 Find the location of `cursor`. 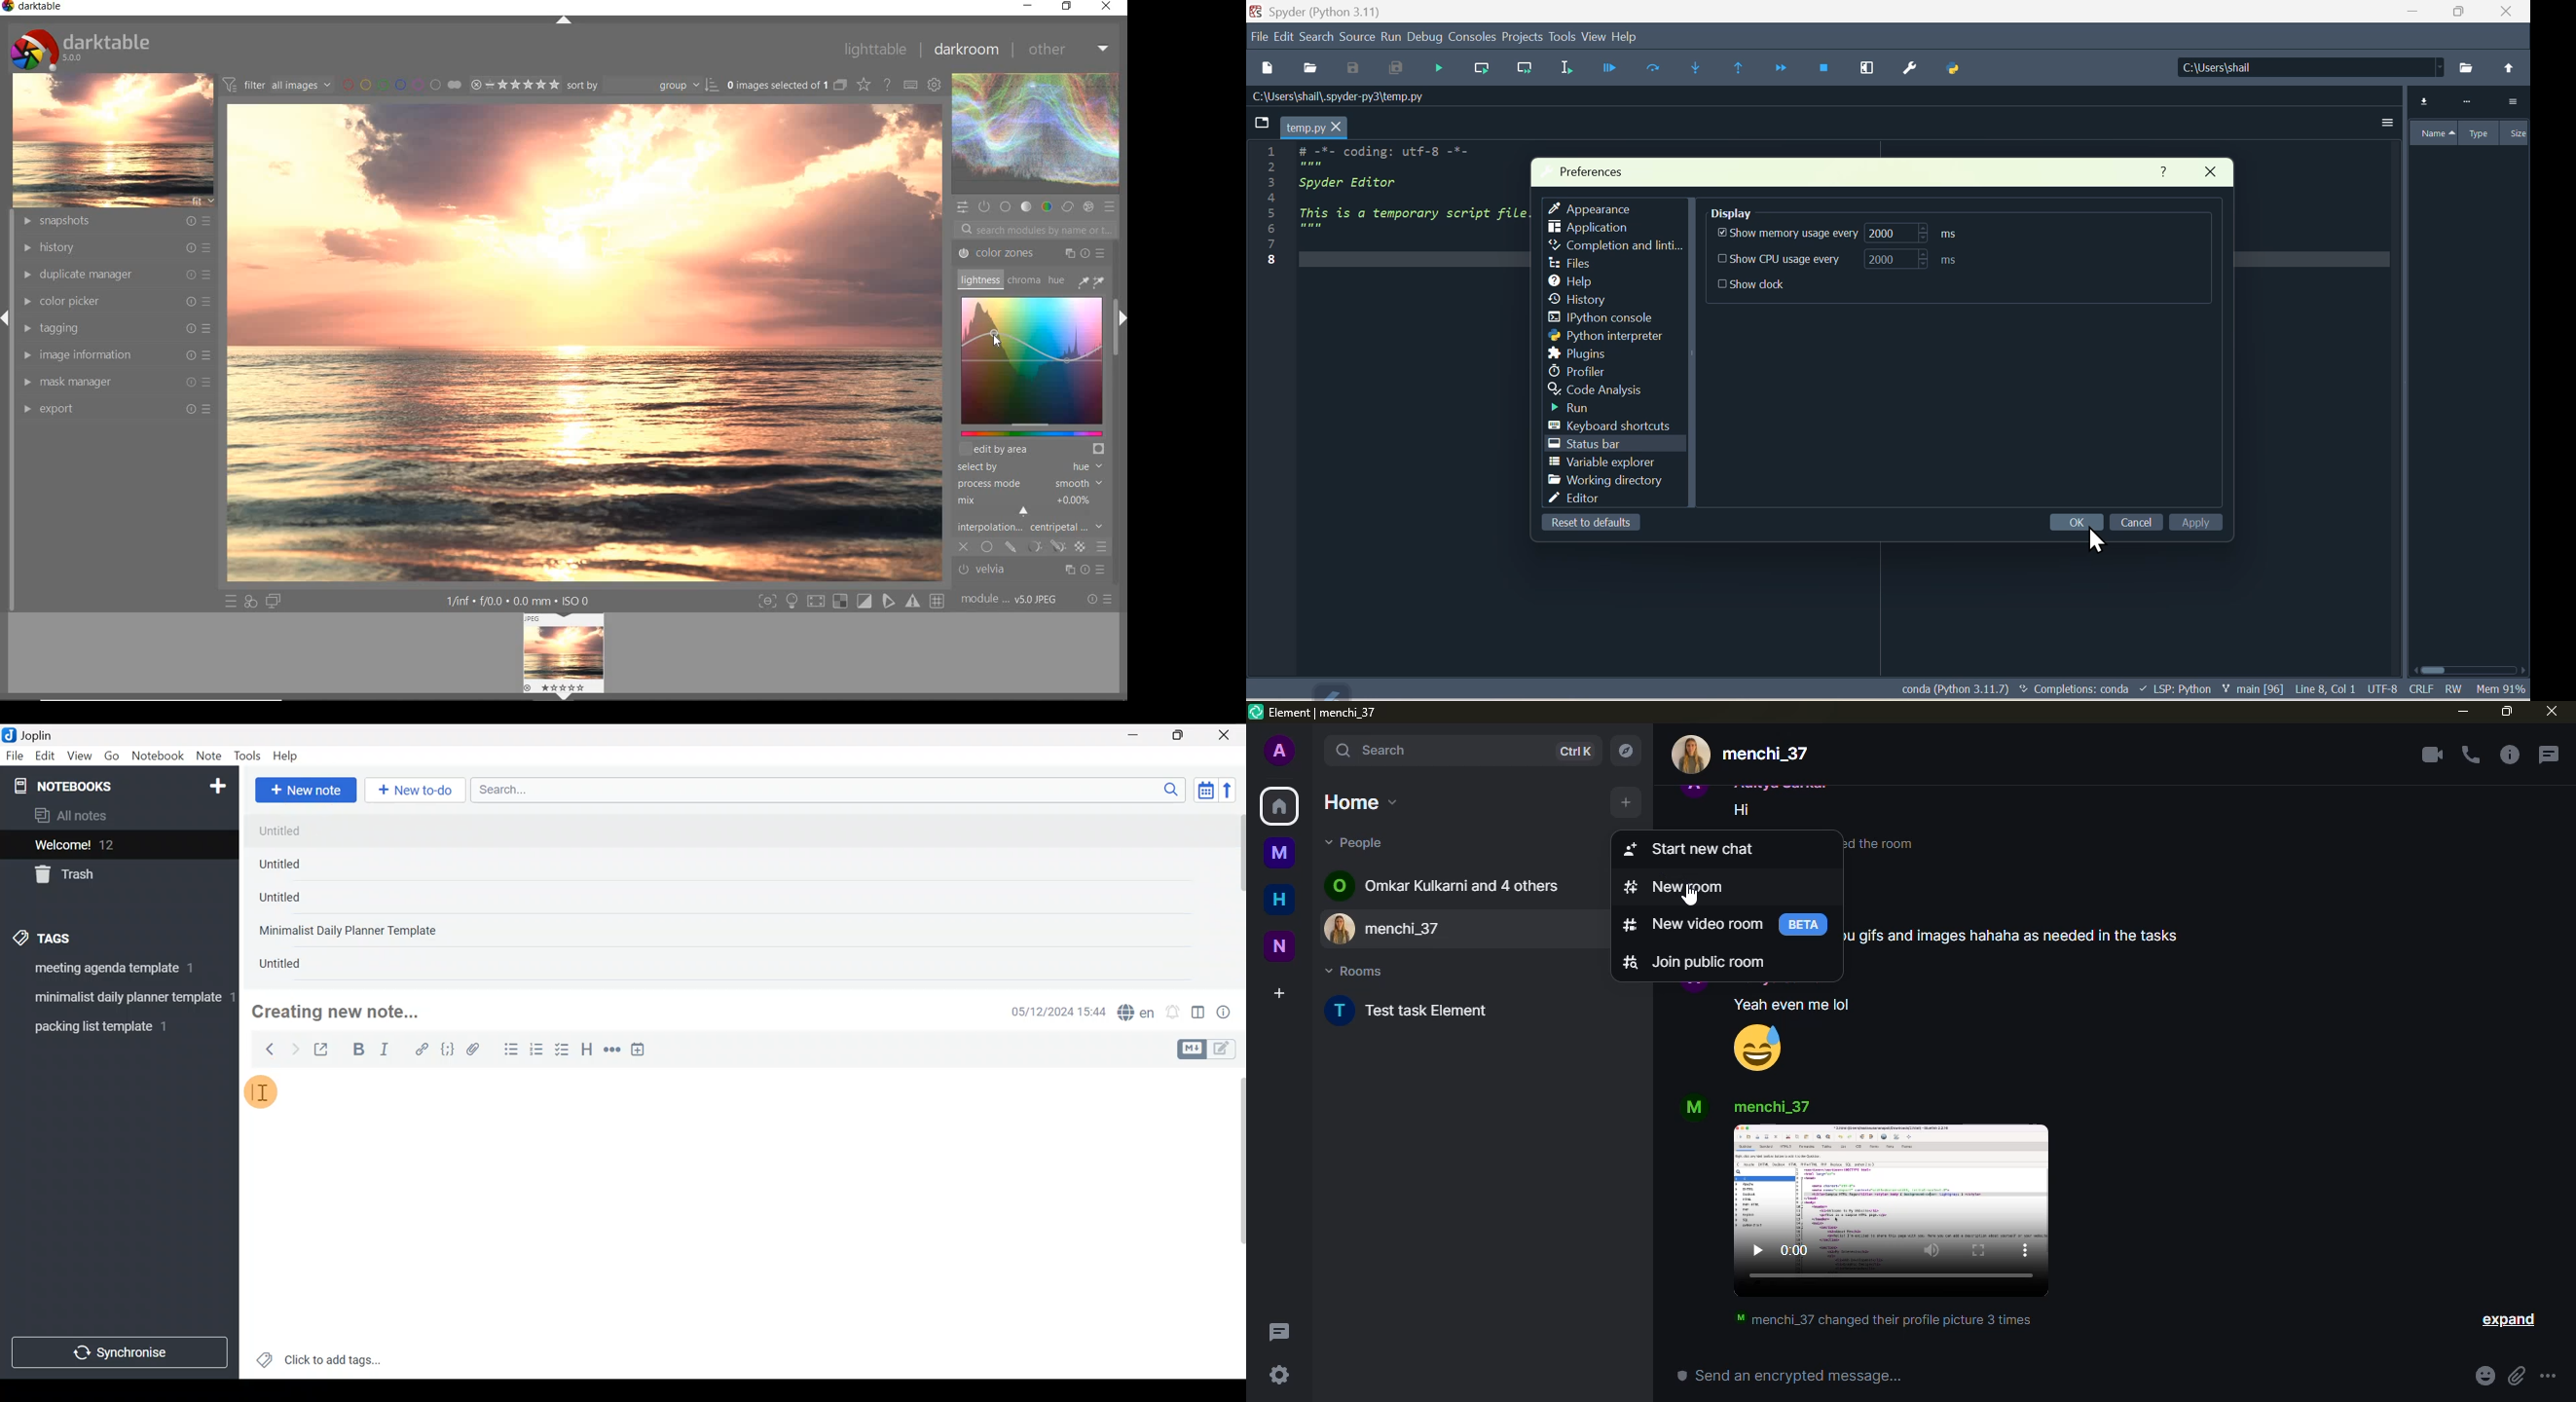

cursor is located at coordinates (1689, 895).